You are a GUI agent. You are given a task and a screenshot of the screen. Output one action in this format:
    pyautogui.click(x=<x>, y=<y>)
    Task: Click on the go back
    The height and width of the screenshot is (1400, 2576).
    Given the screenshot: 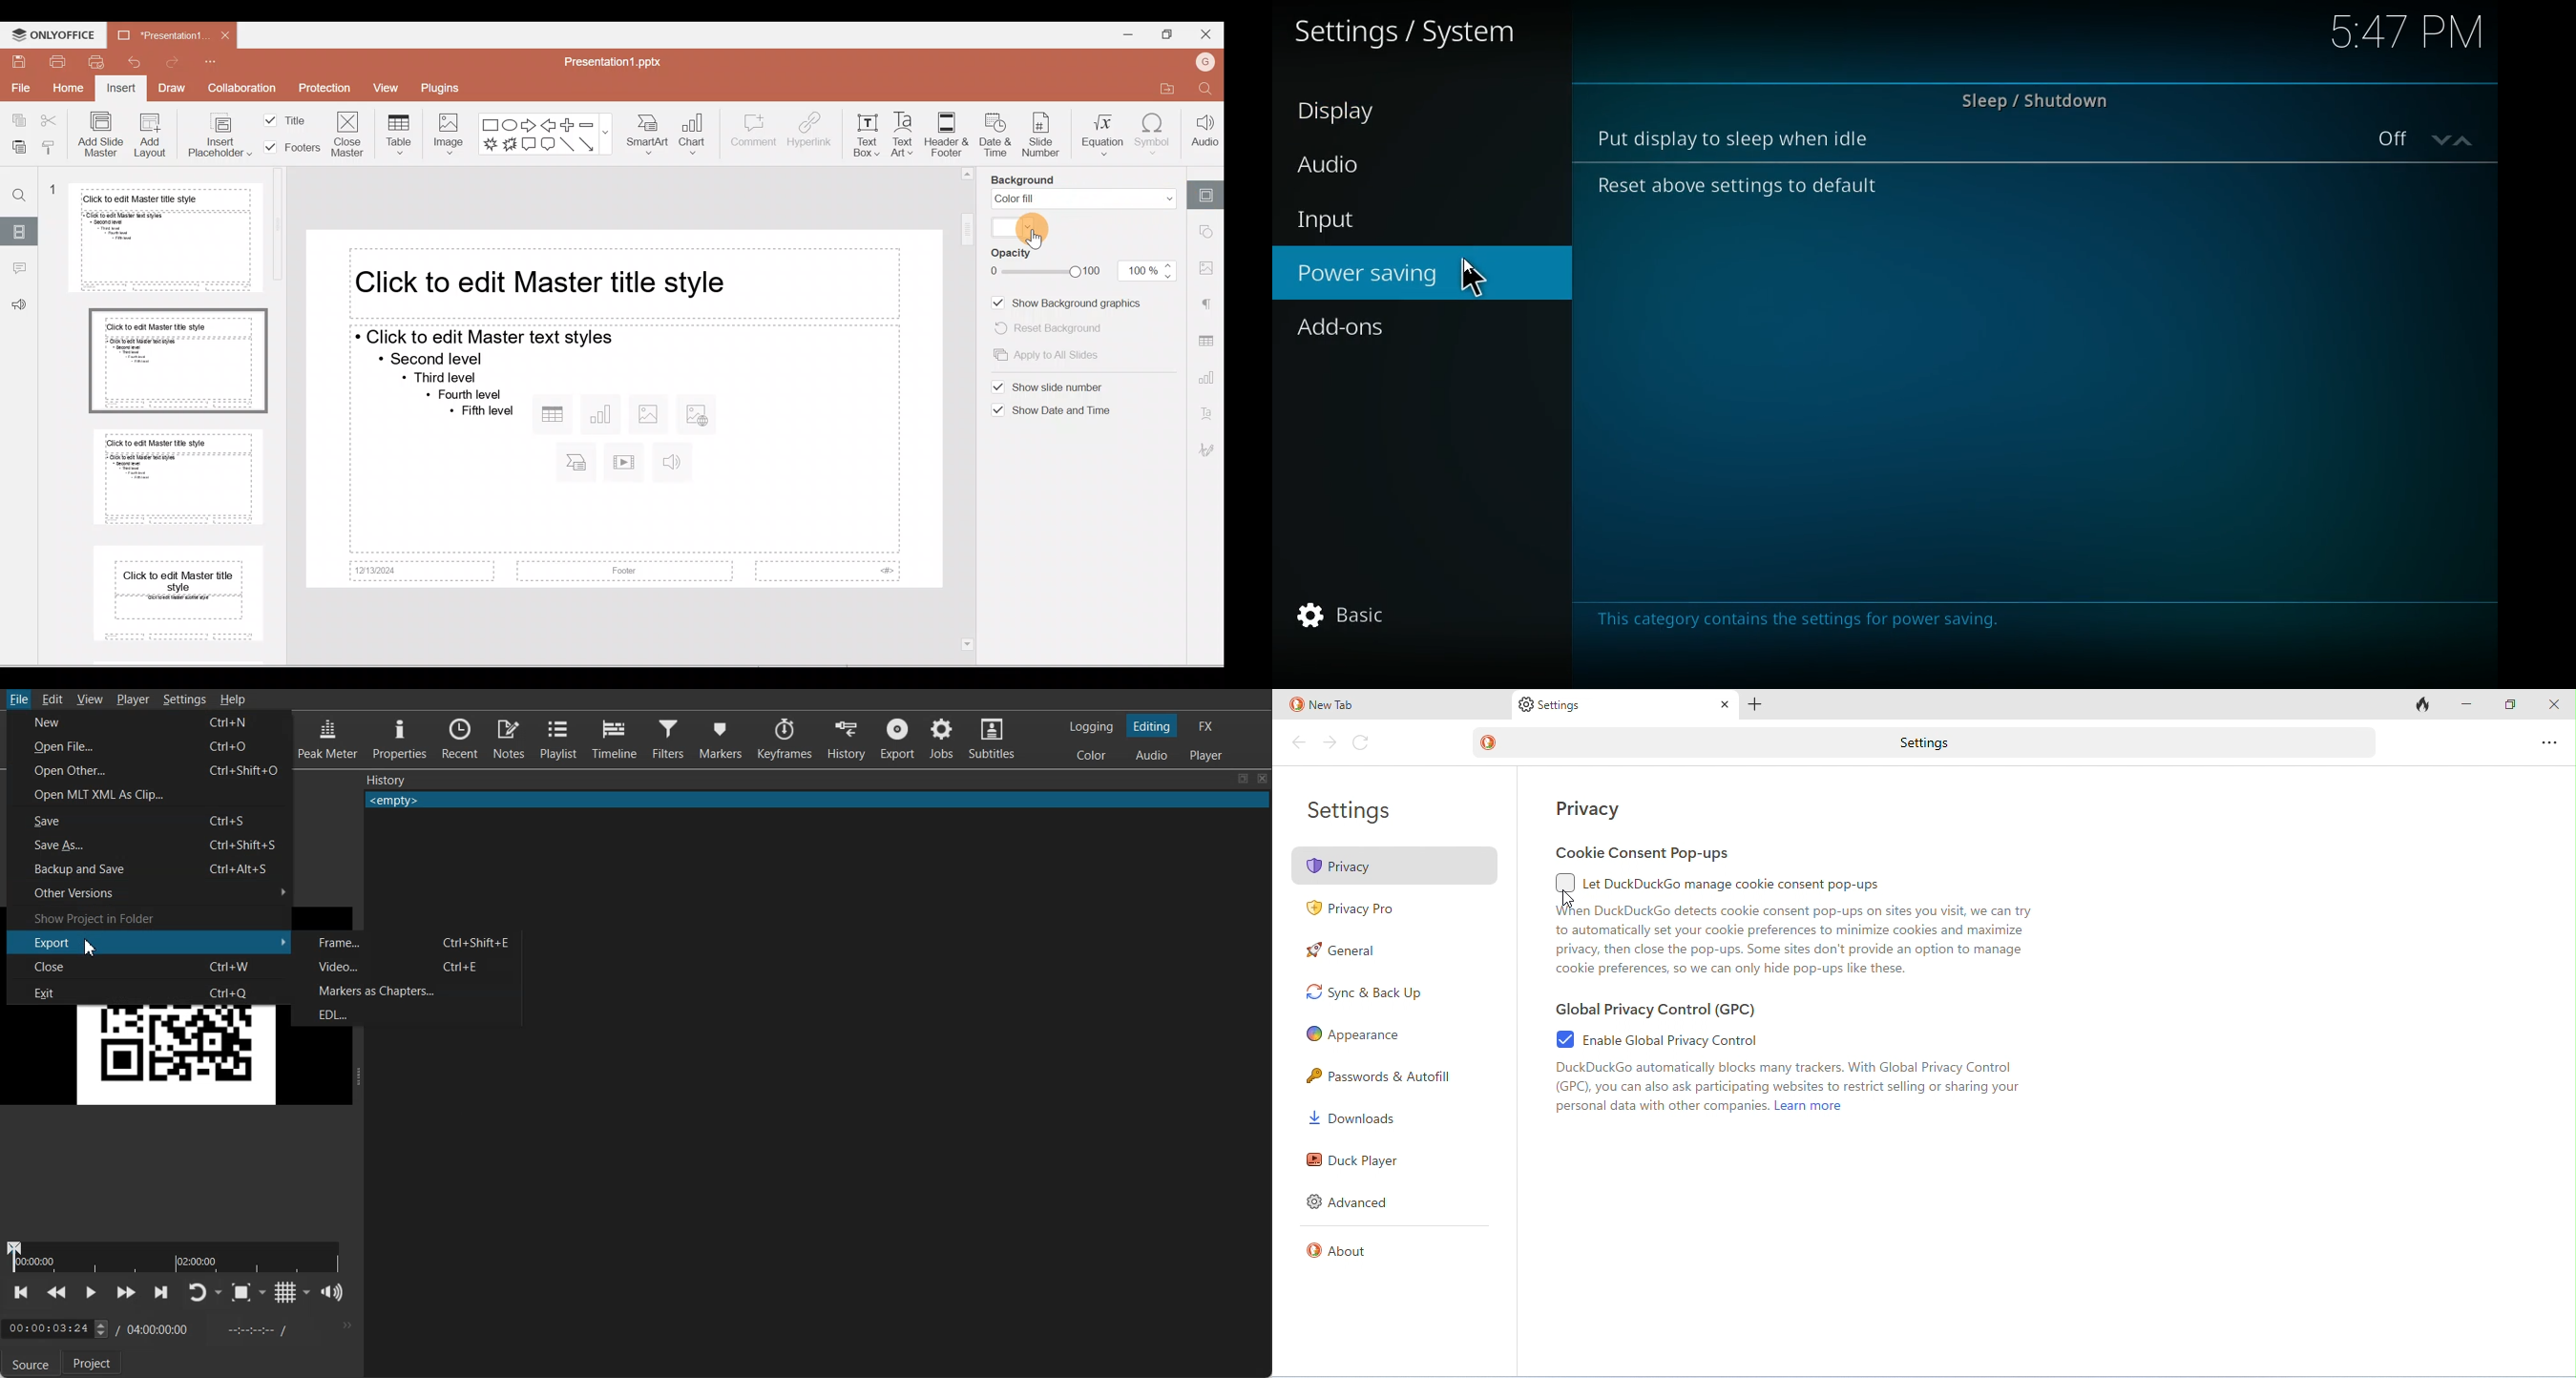 What is the action you would take?
    pyautogui.click(x=1301, y=742)
    